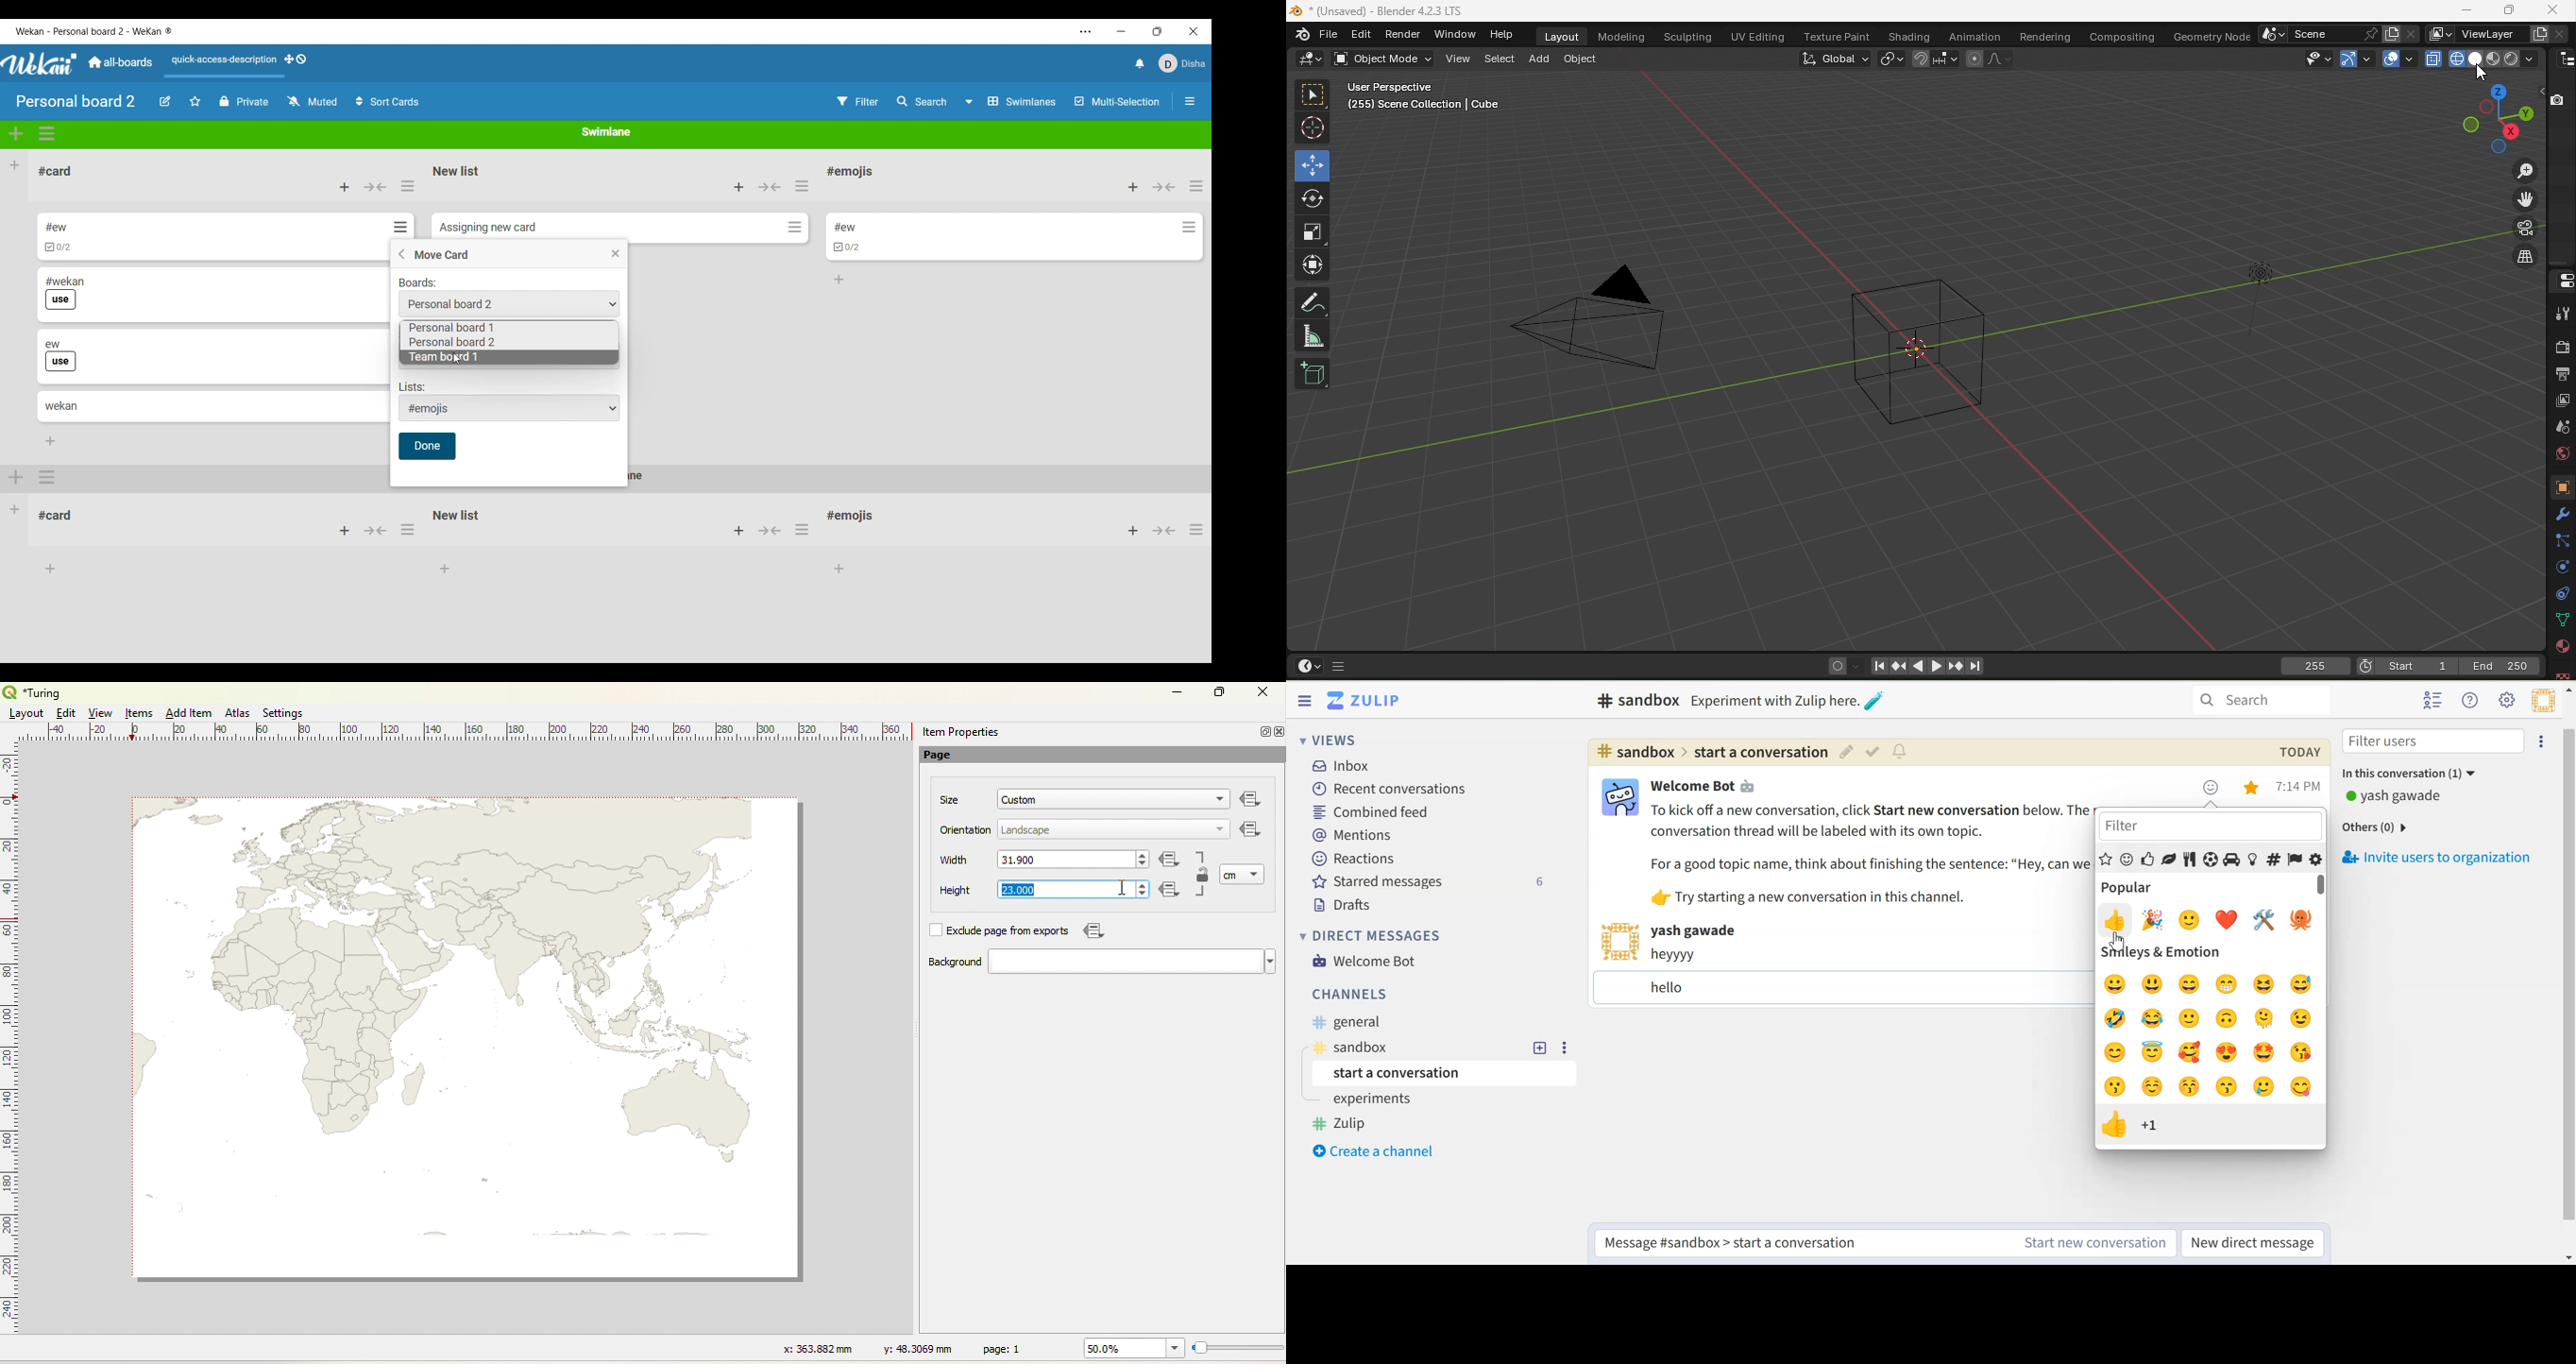 This screenshot has width=2576, height=1372. Describe the element at coordinates (2562, 346) in the screenshot. I see `Render` at that location.